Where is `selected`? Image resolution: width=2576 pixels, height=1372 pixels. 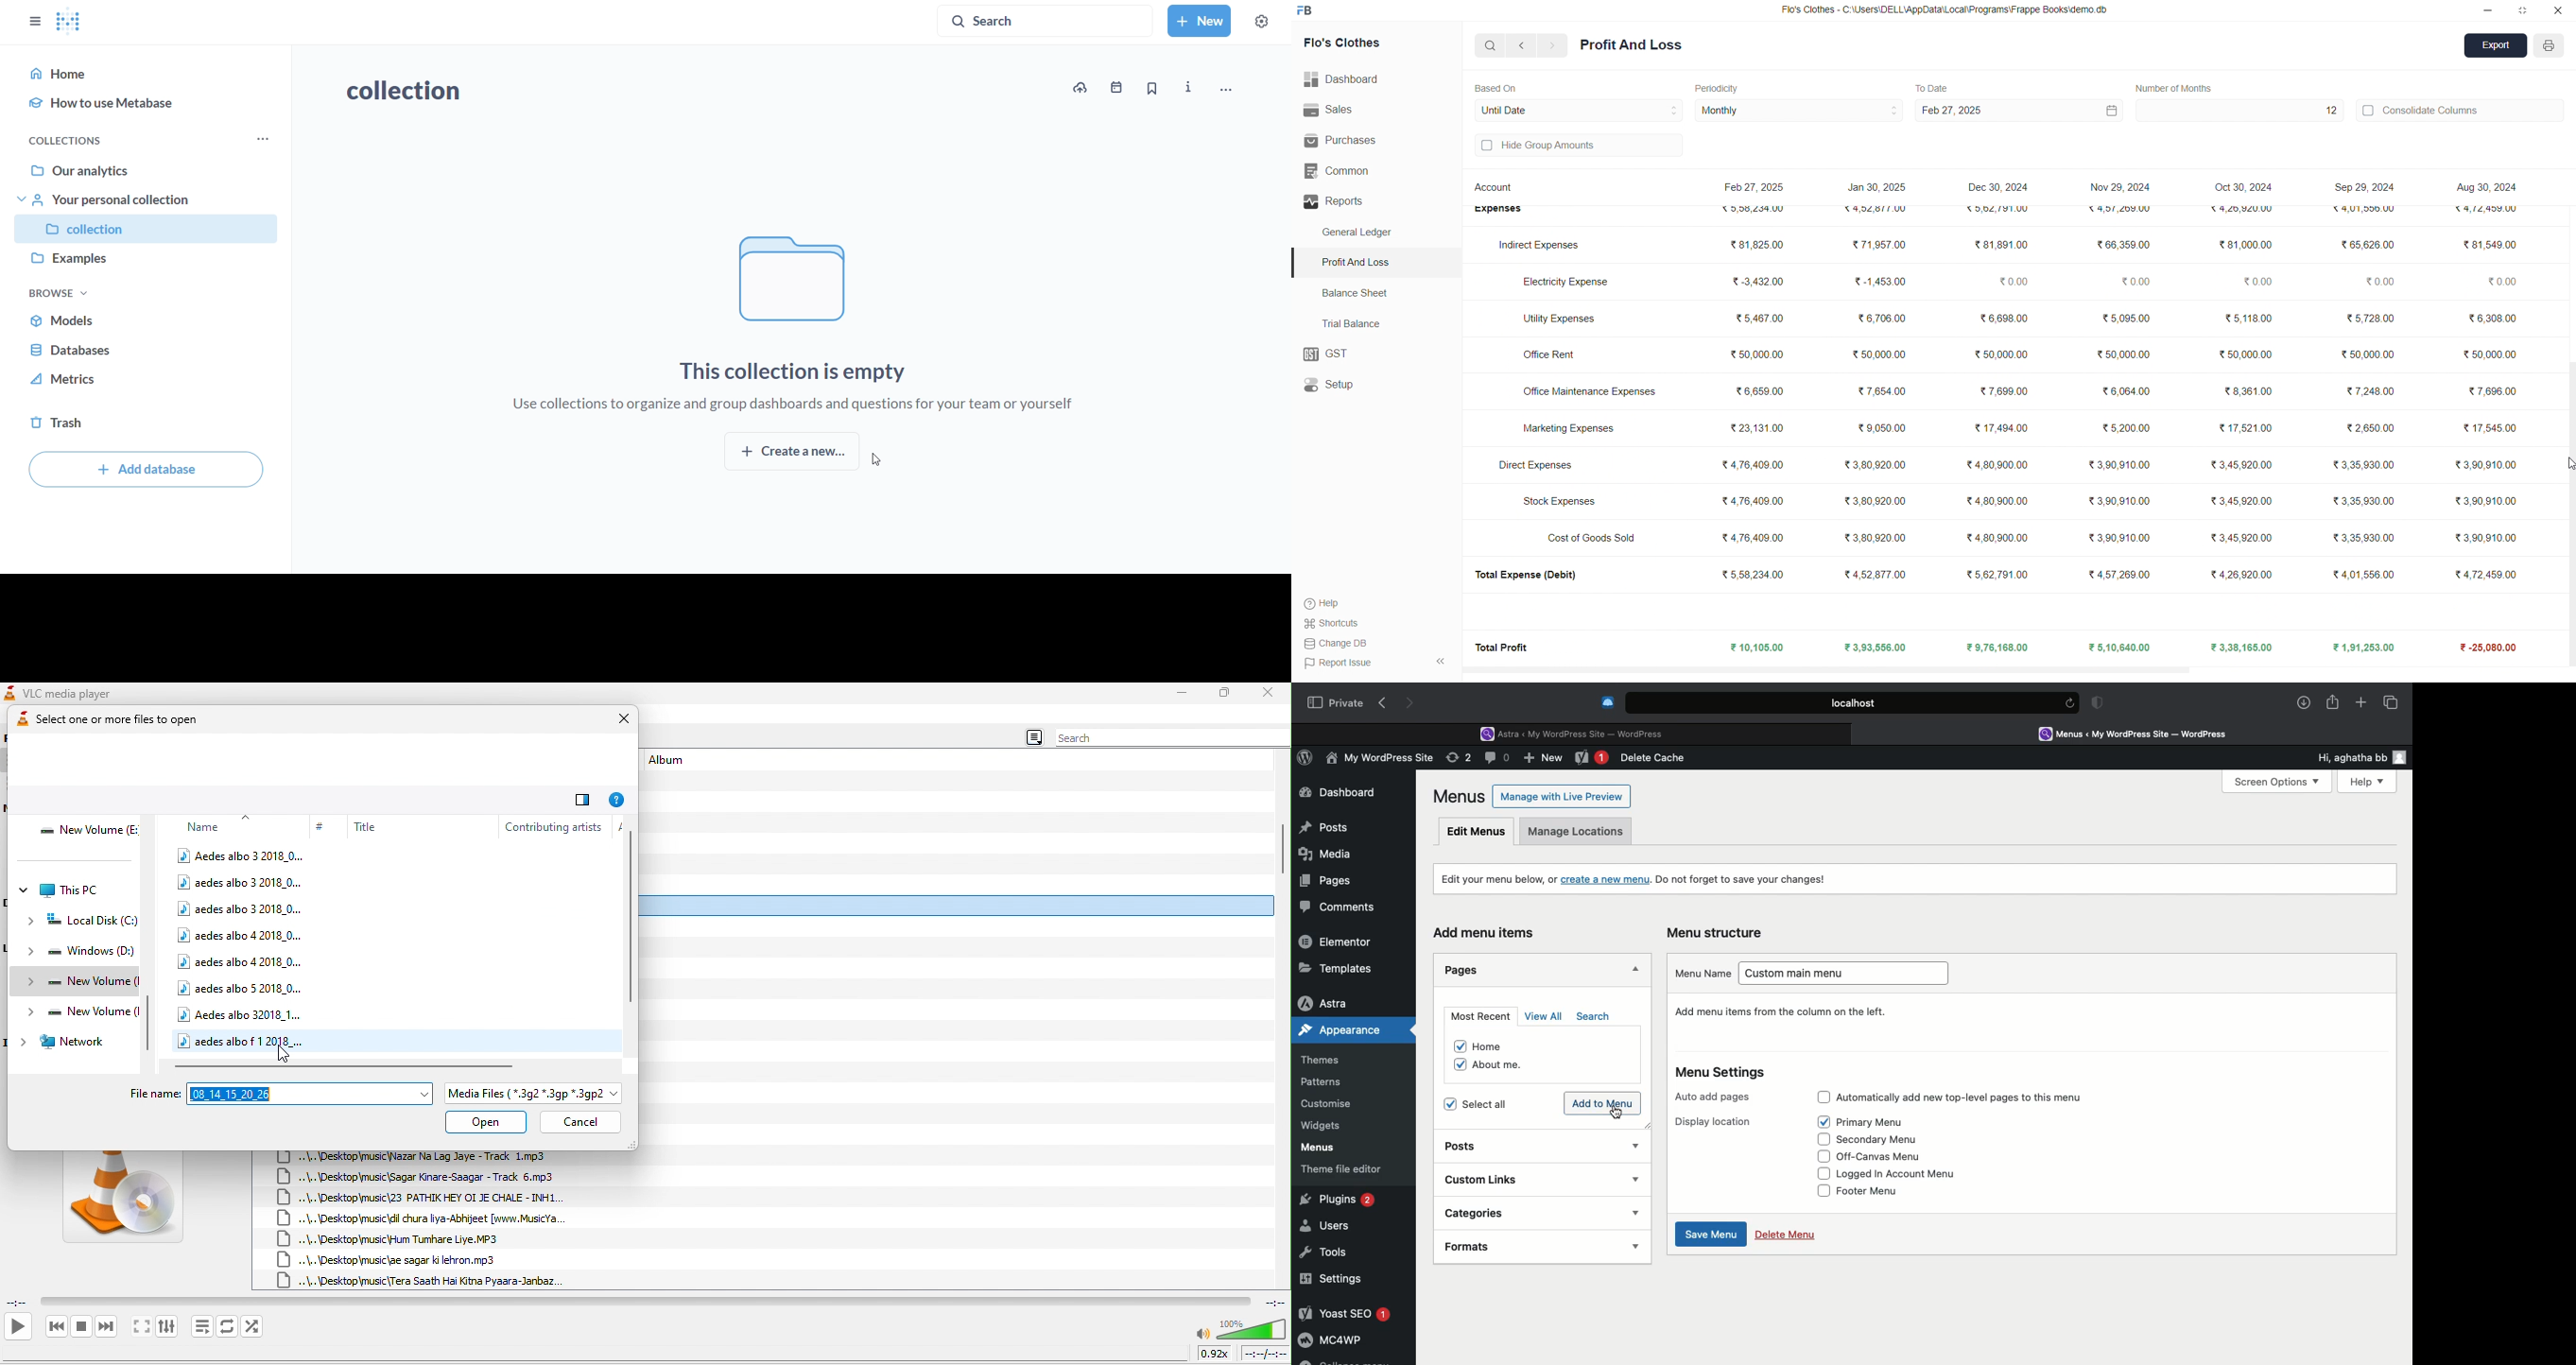
selected is located at coordinates (1299, 263).